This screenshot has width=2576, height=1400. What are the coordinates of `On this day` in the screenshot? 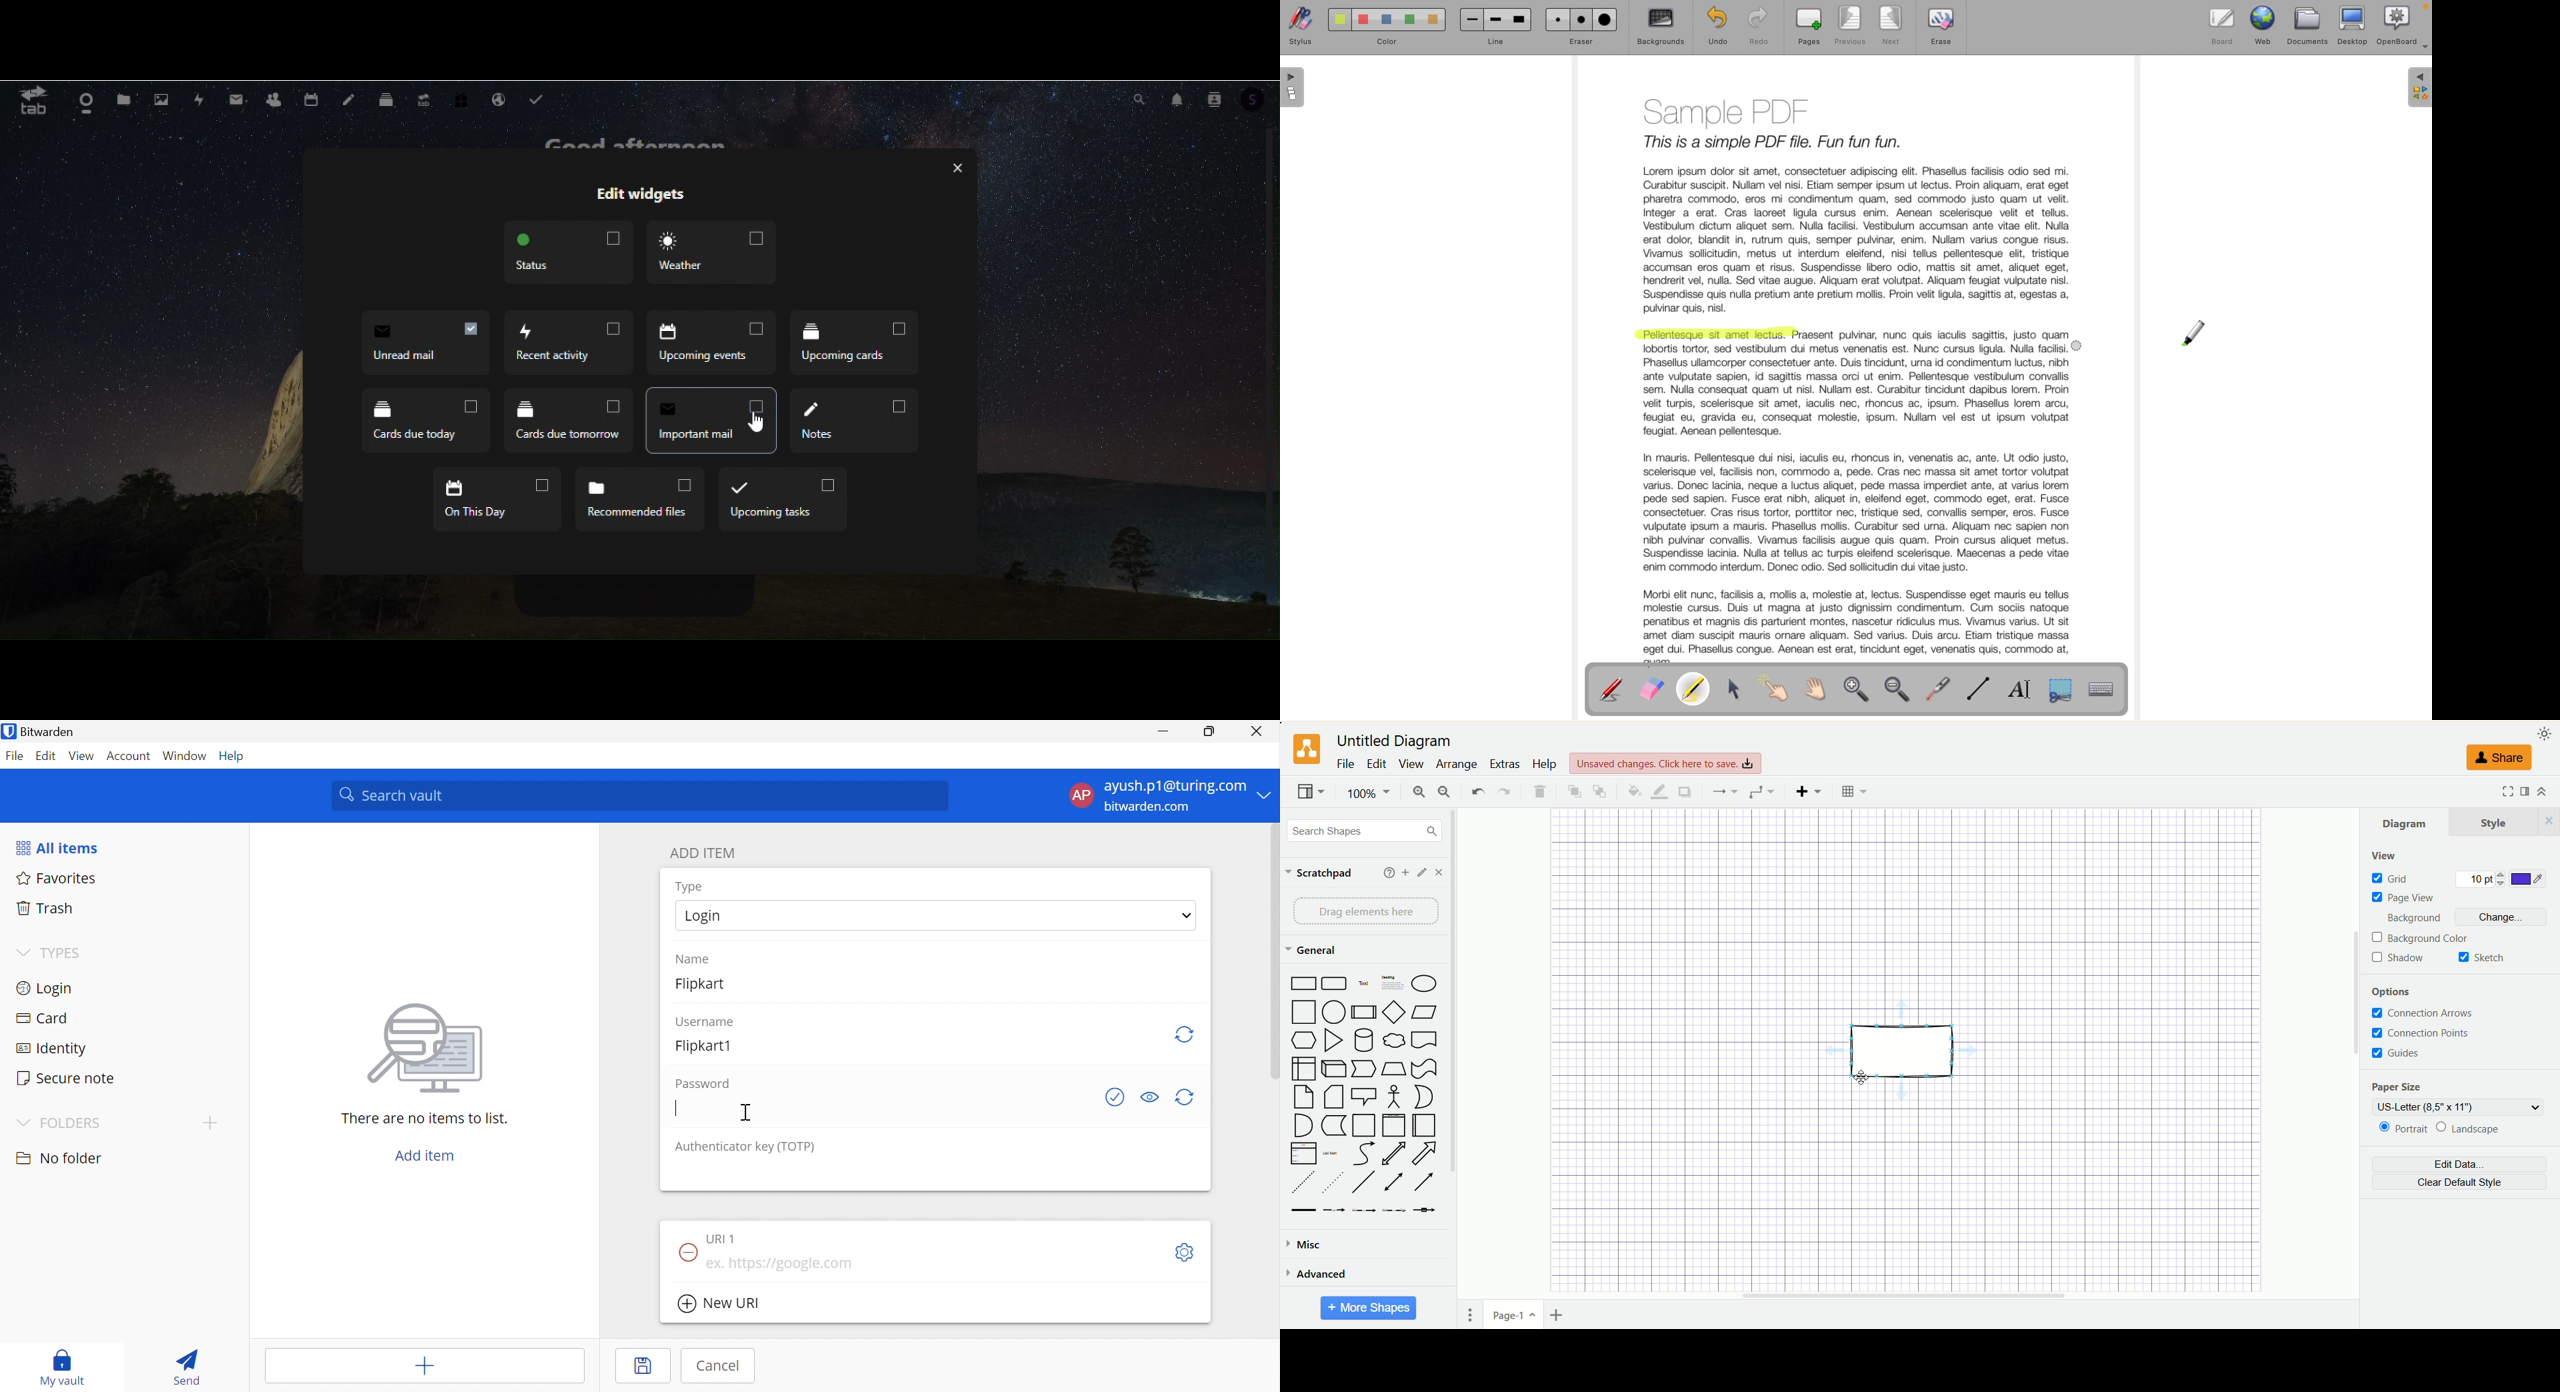 It's located at (499, 503).